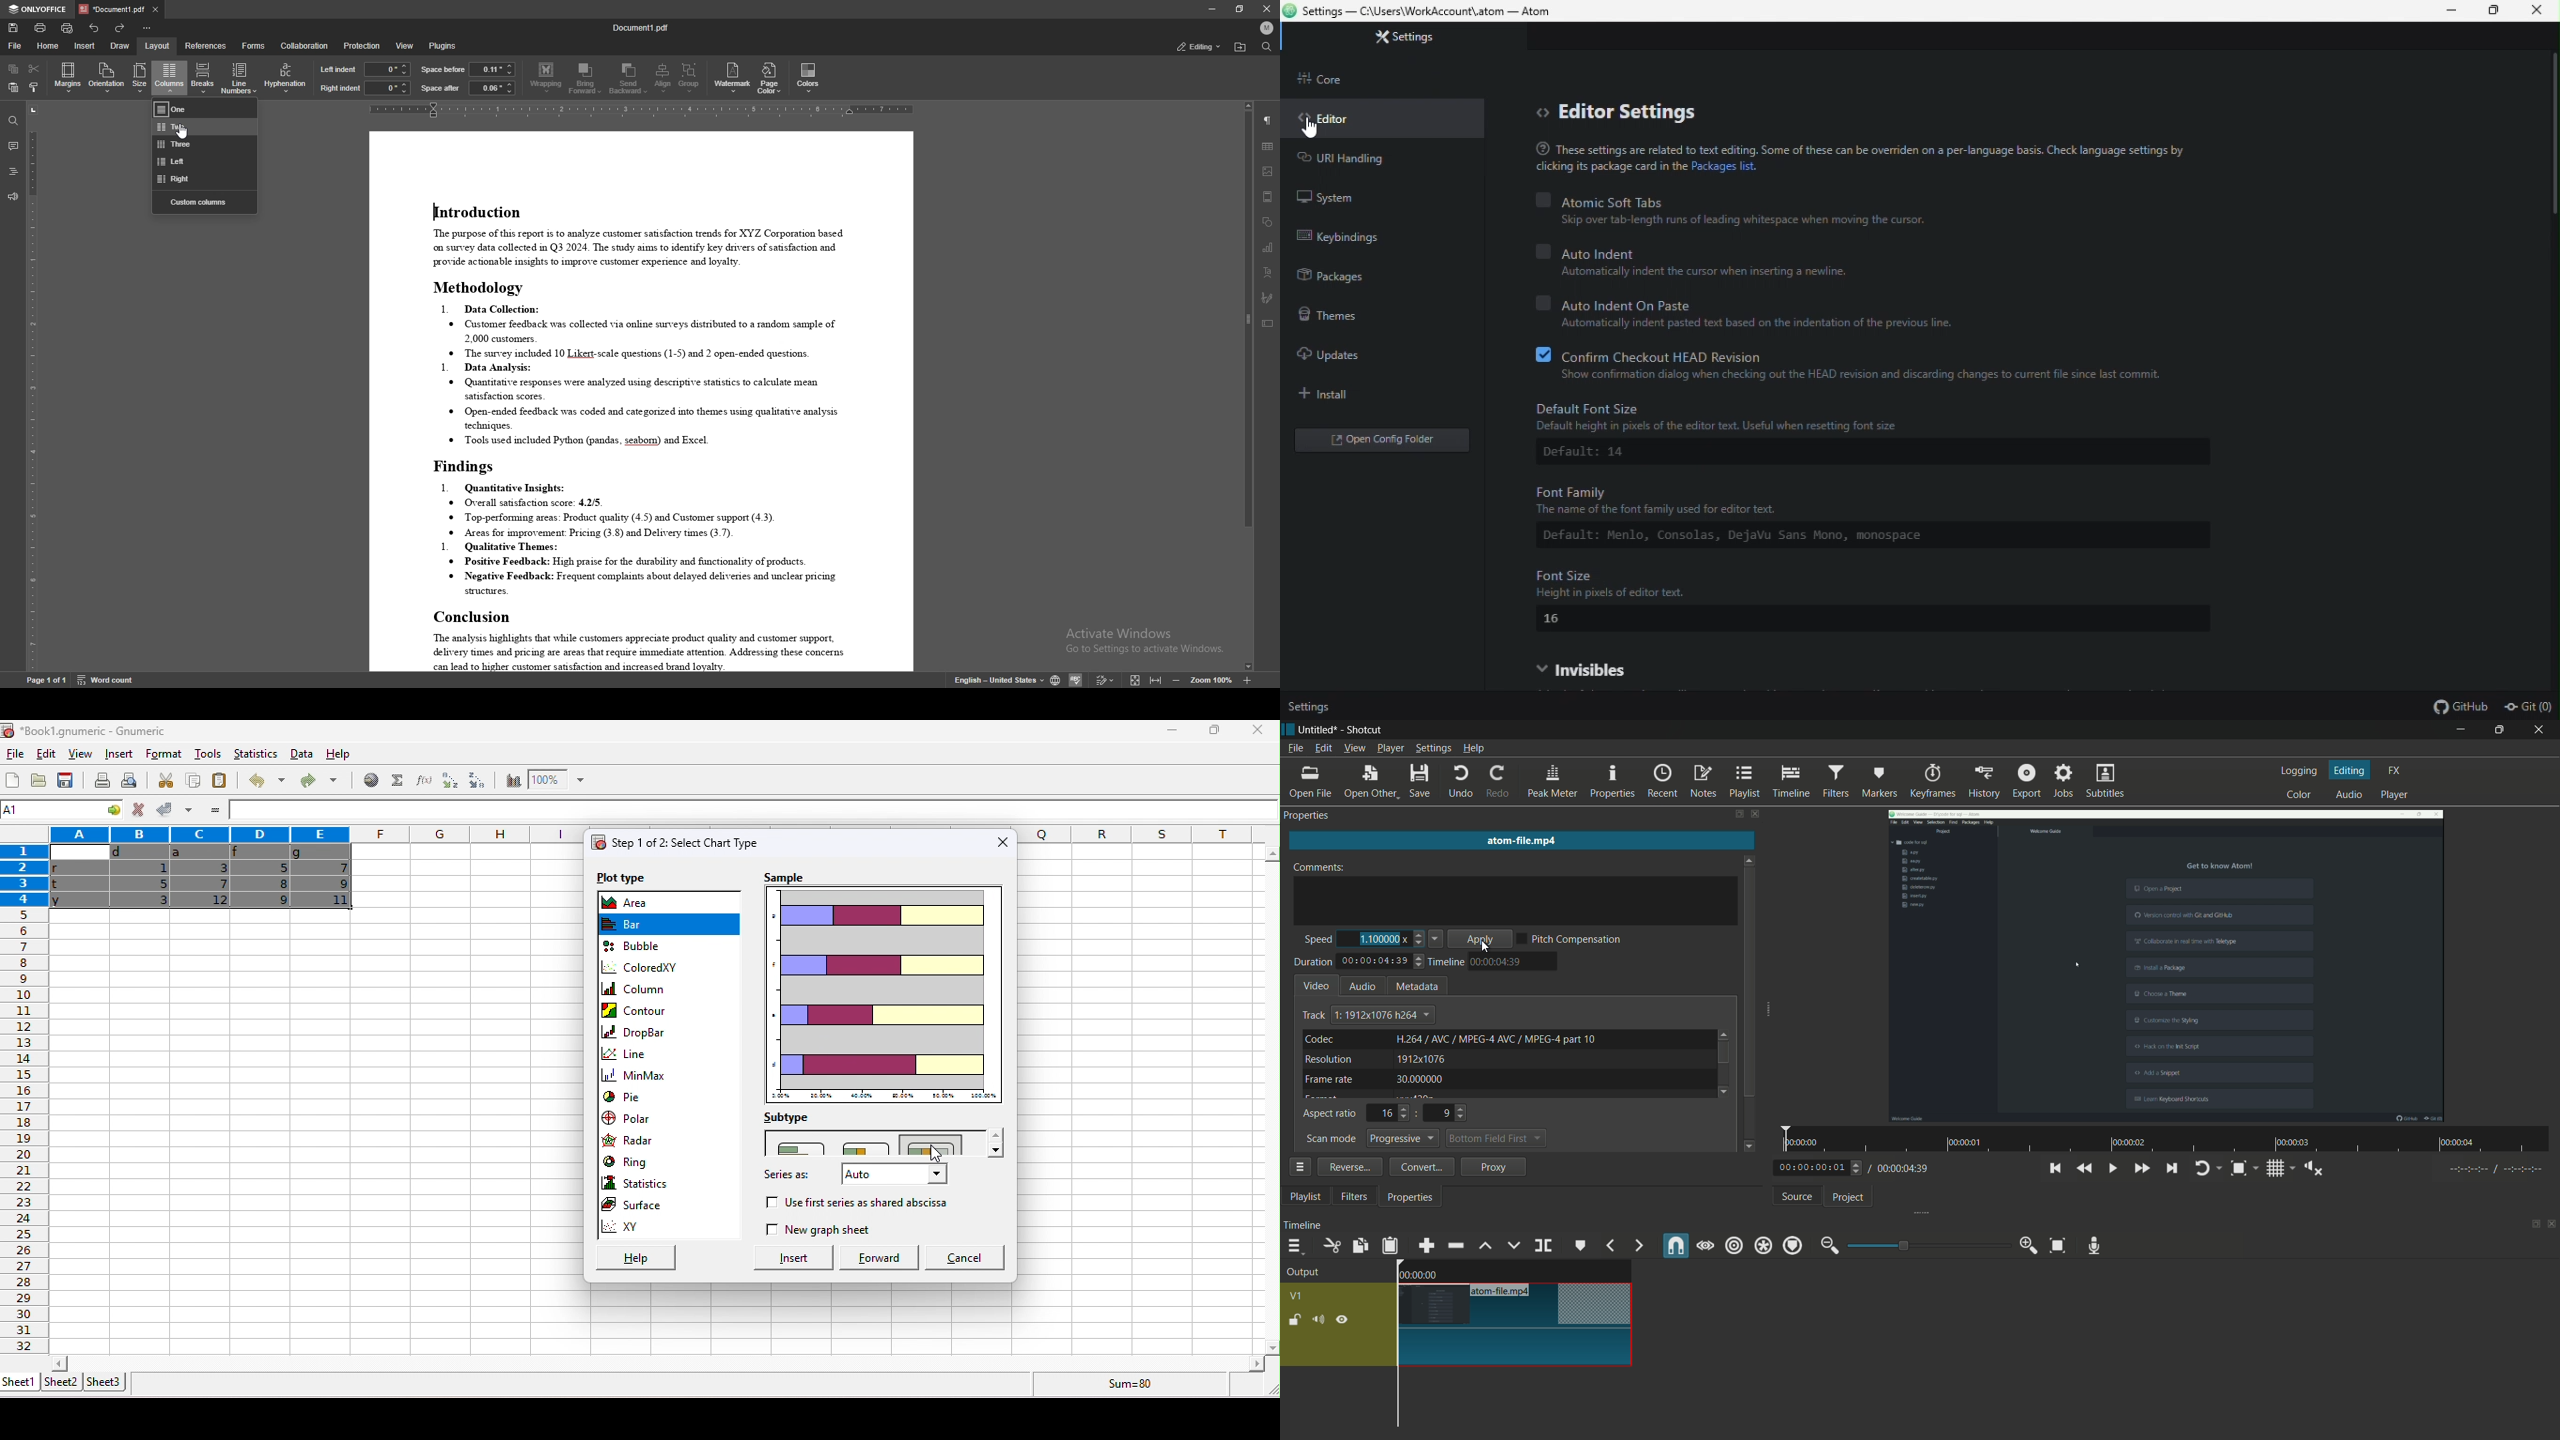 This screenshot has height=1456, width=2576. Describe the element at coordinates (1421, 782) in the screenshot. I see `save` at that location.